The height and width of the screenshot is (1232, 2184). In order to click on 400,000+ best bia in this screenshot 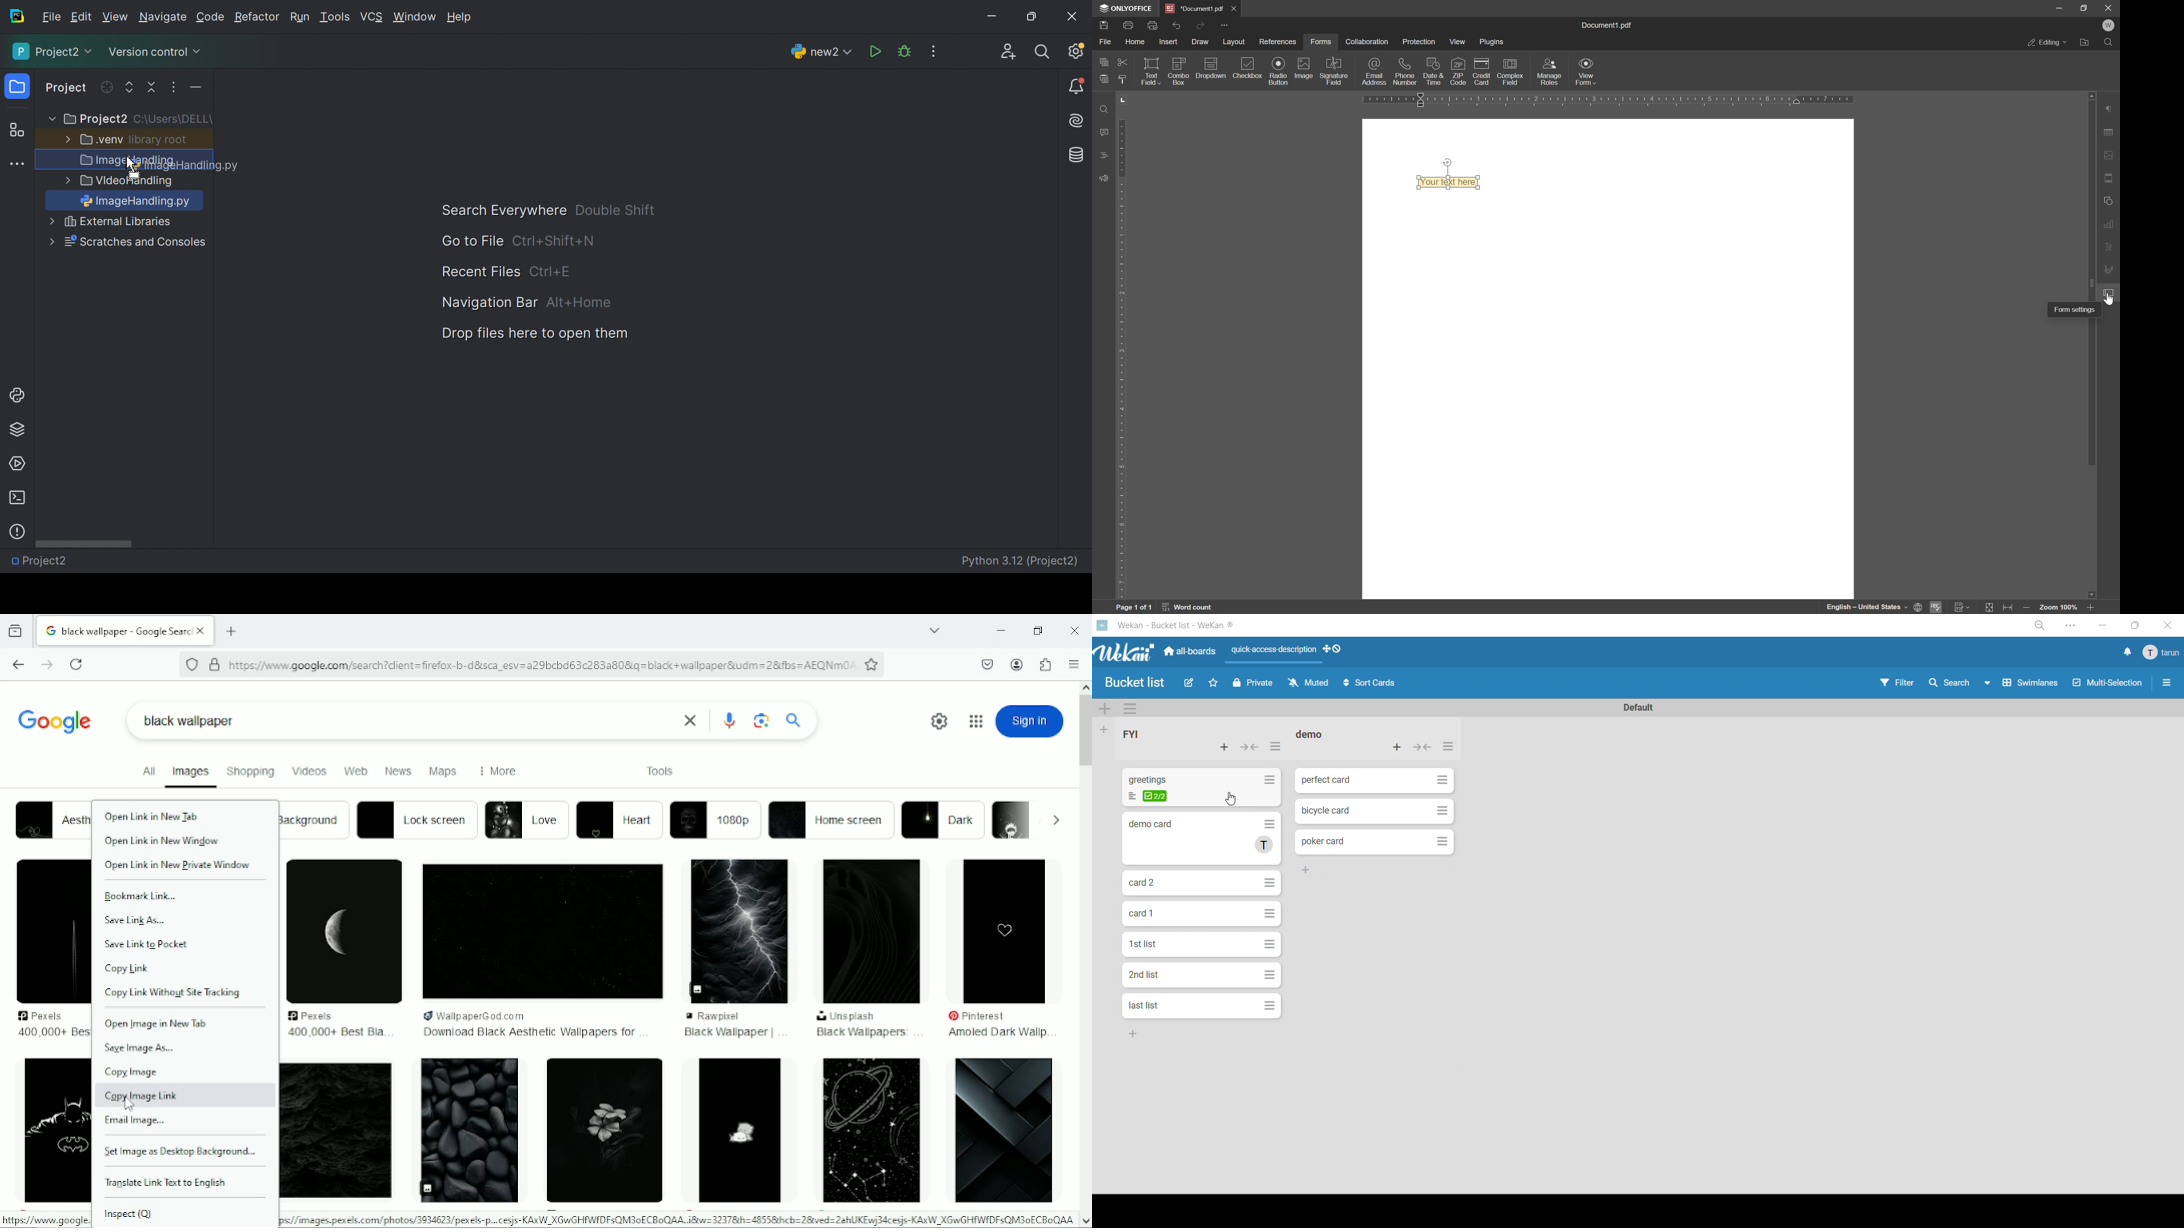, I will do `click(333, 1032)`.